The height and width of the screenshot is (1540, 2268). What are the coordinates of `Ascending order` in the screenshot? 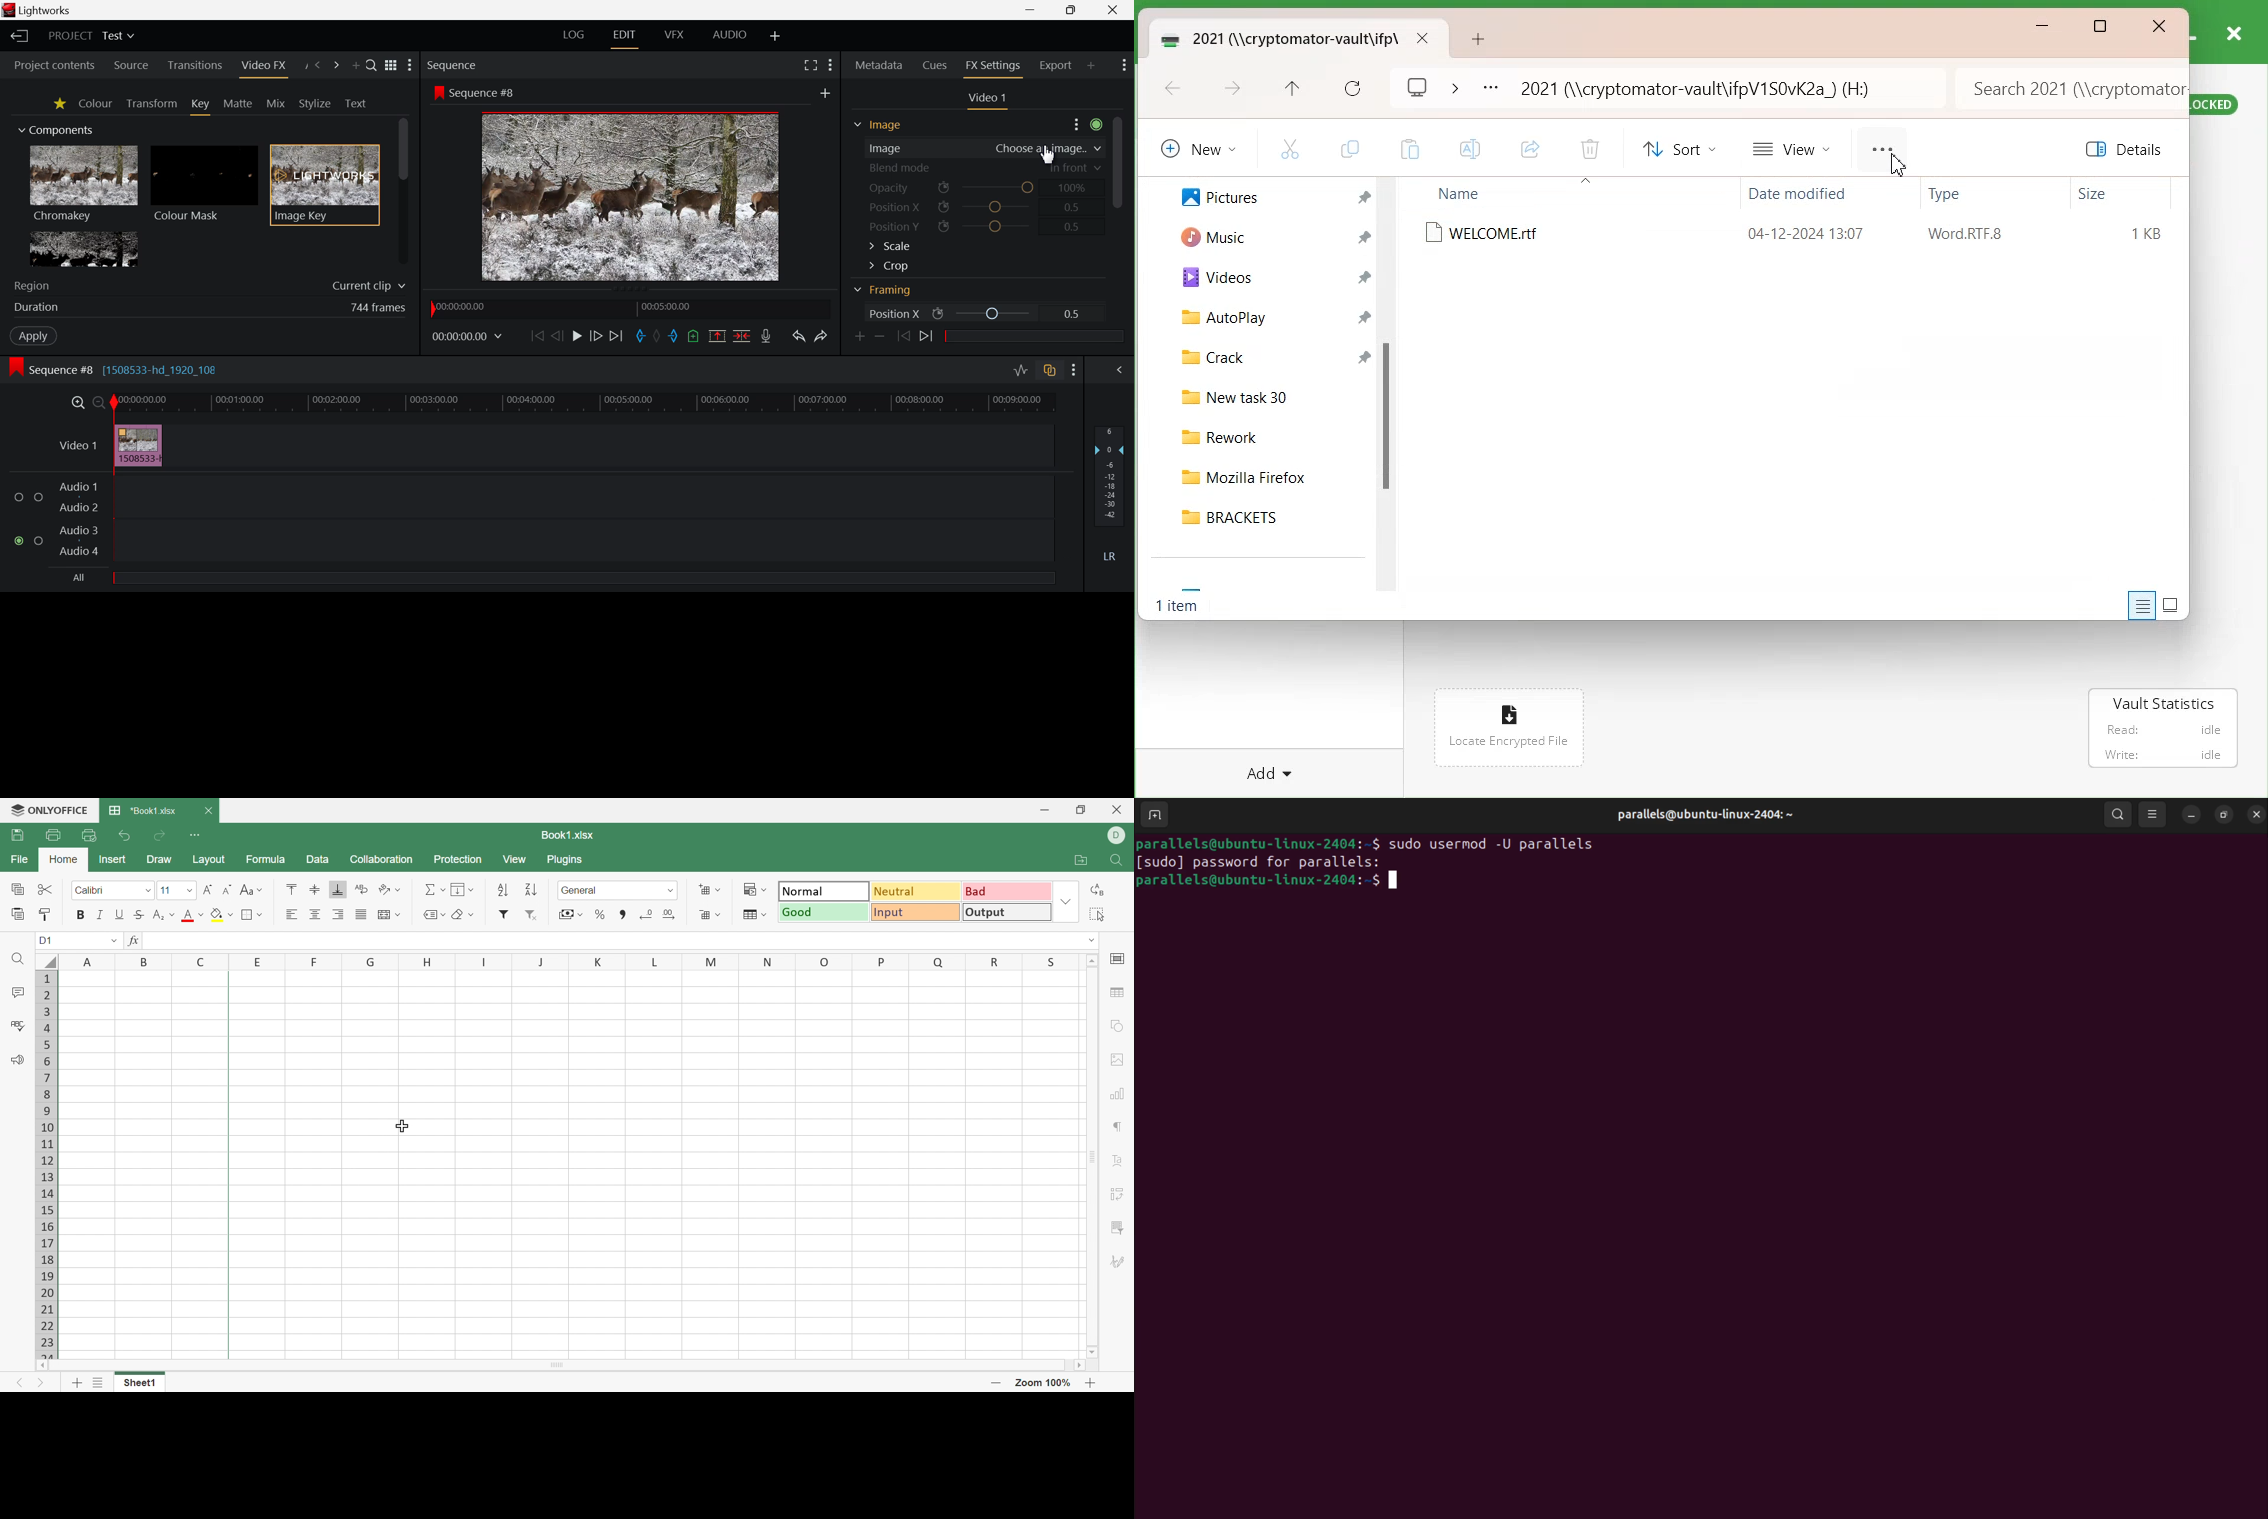 It's located at (503, 889).